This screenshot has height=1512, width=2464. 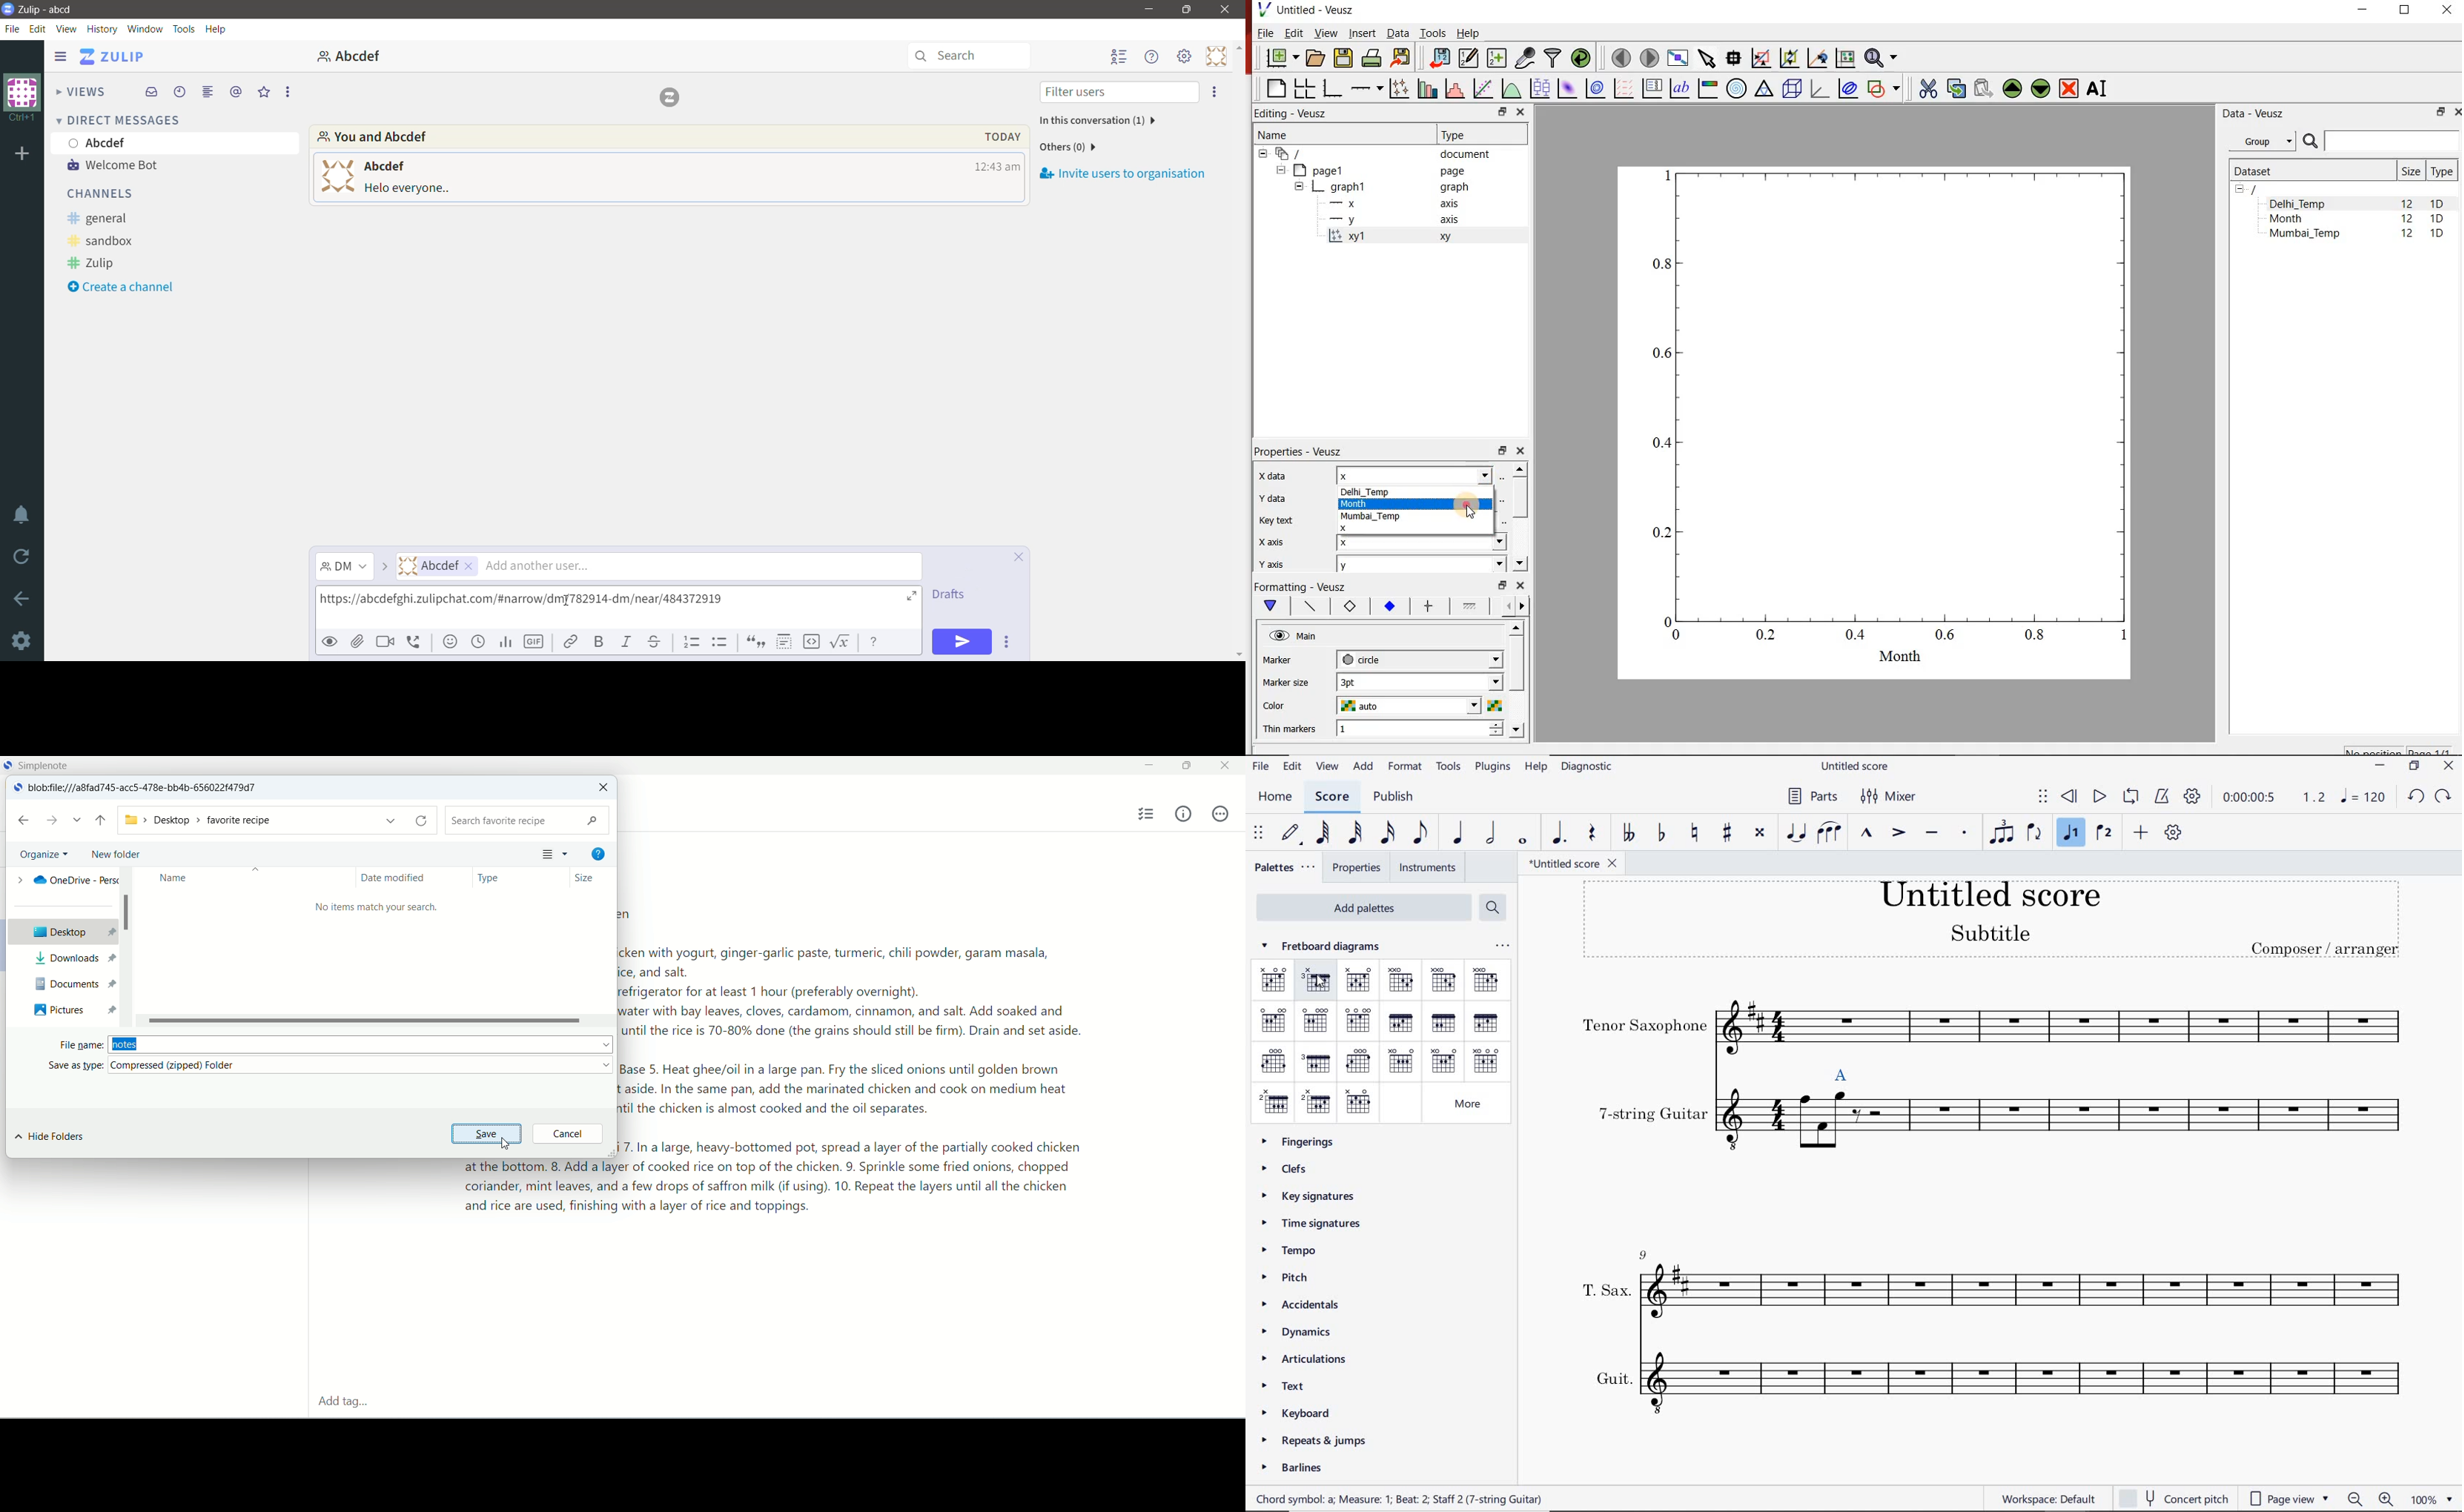 What do you see at coordinates (1274, 134) in the screenshot?
I see `Name` at bounding box center [1274, 134].